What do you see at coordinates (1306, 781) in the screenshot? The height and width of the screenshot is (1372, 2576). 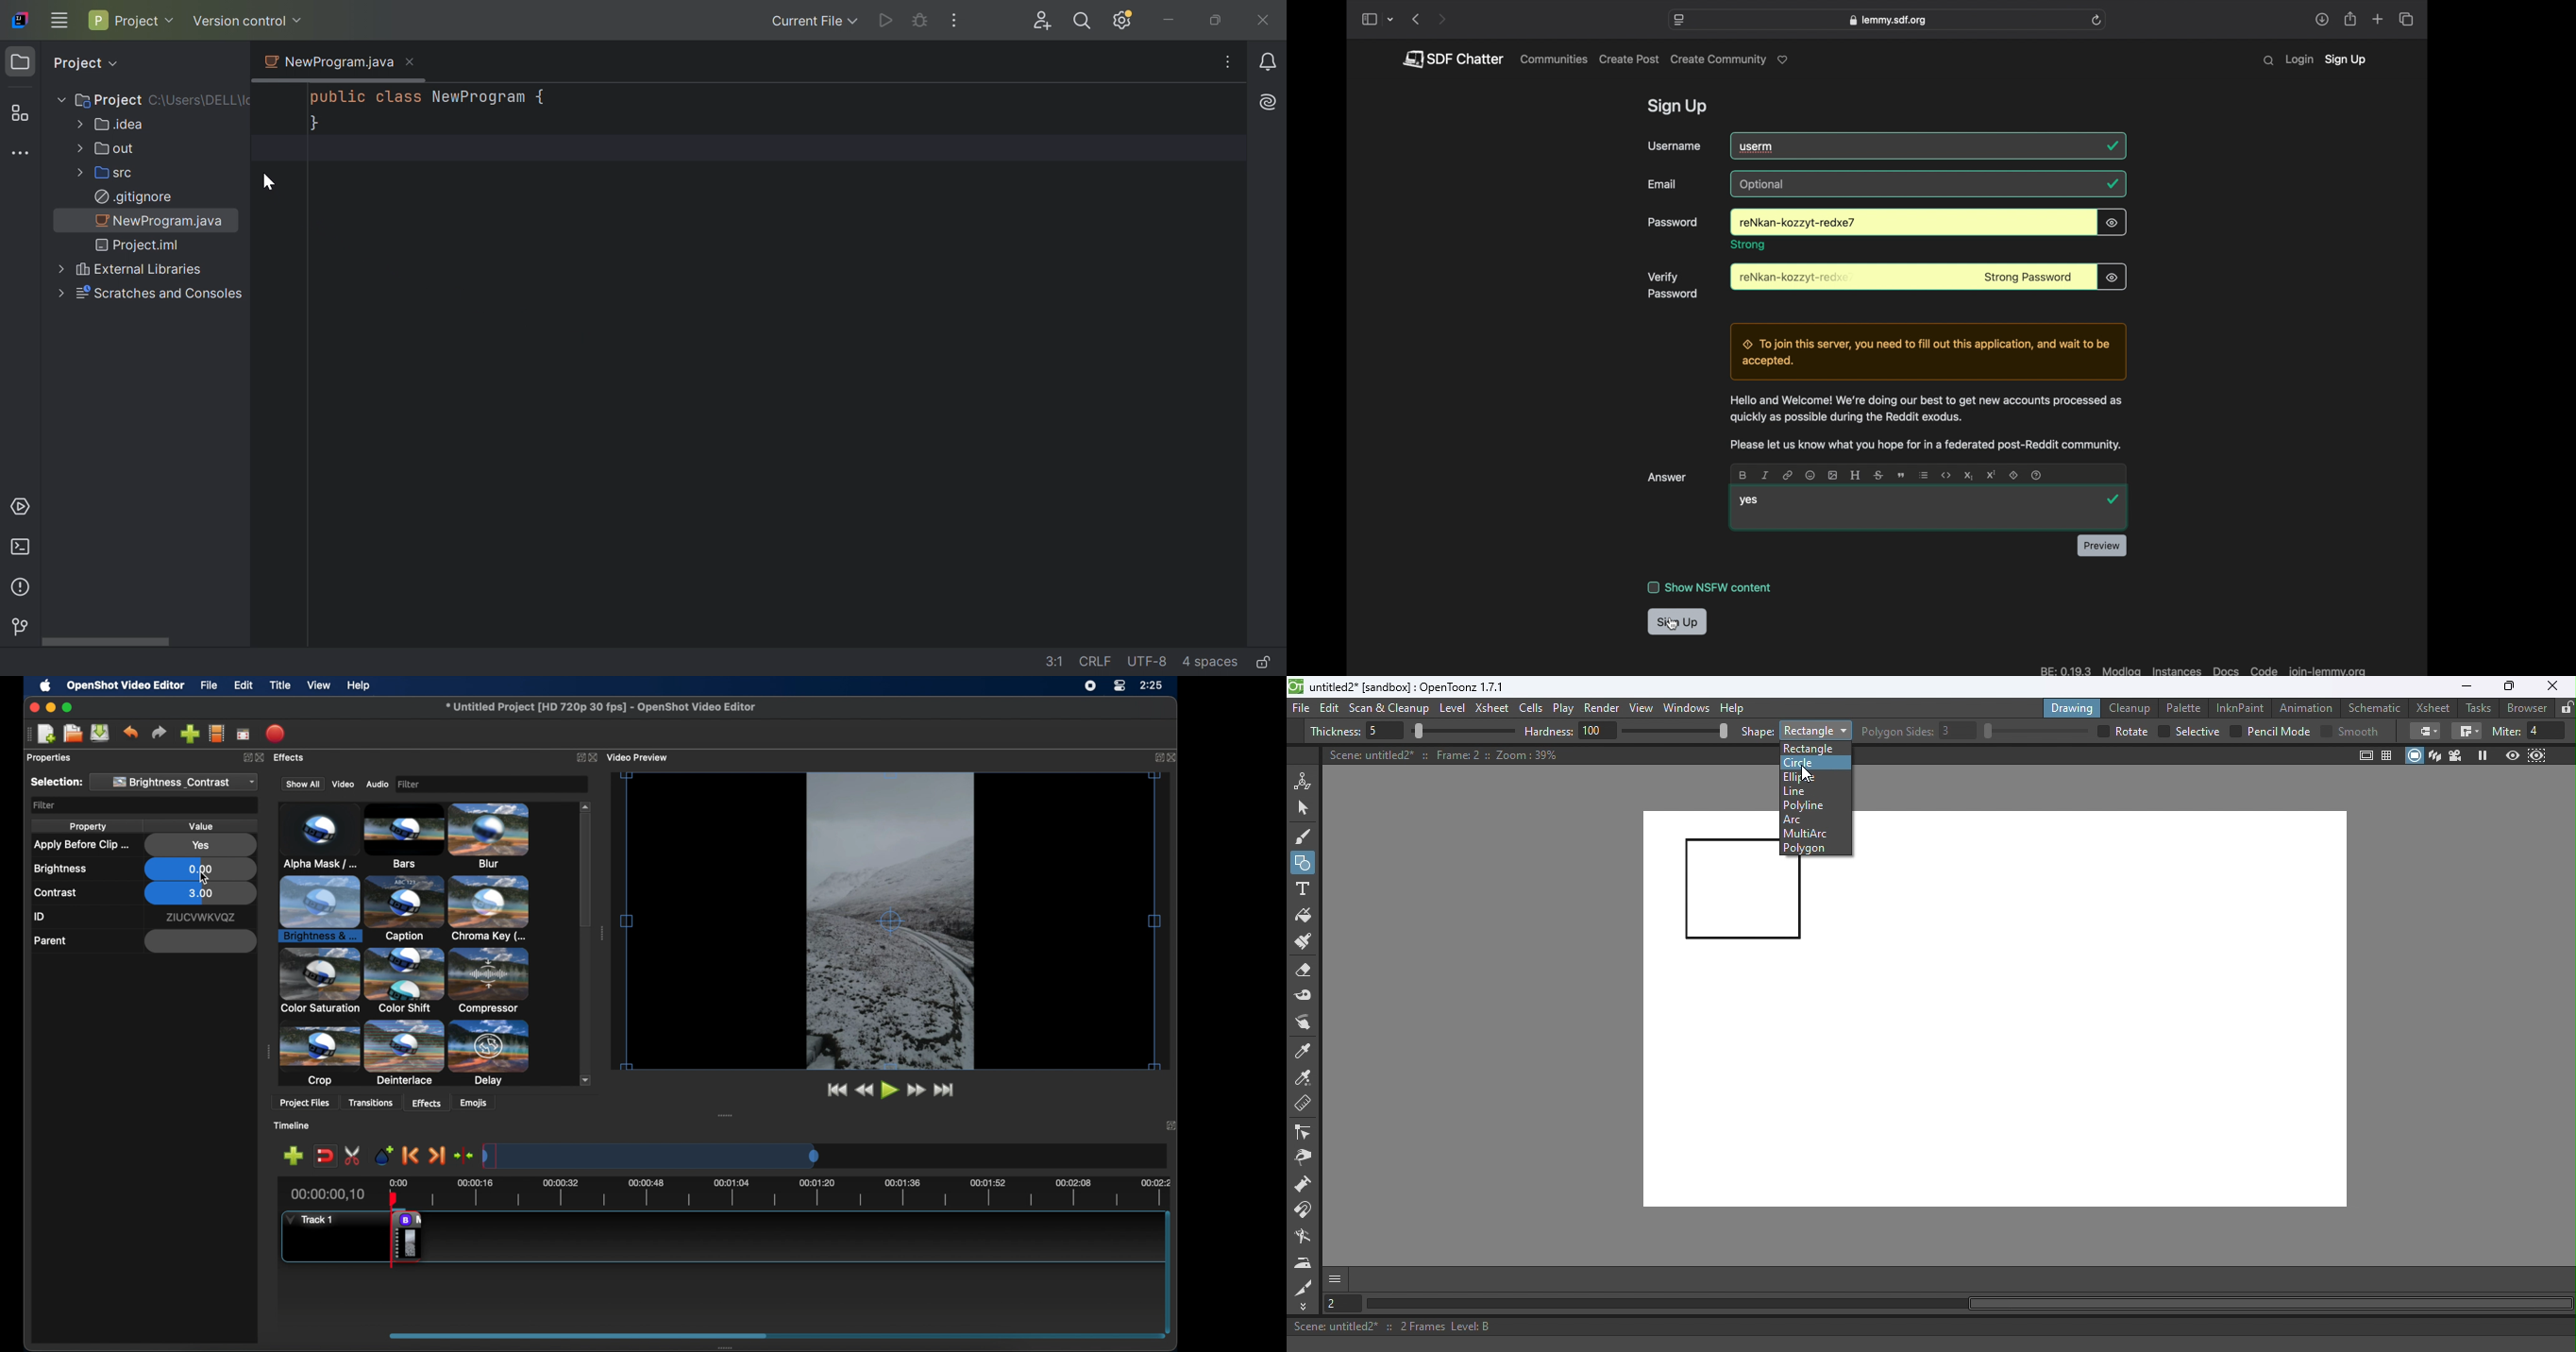 I see `Animate tool` at bounding box center [1306, 781].